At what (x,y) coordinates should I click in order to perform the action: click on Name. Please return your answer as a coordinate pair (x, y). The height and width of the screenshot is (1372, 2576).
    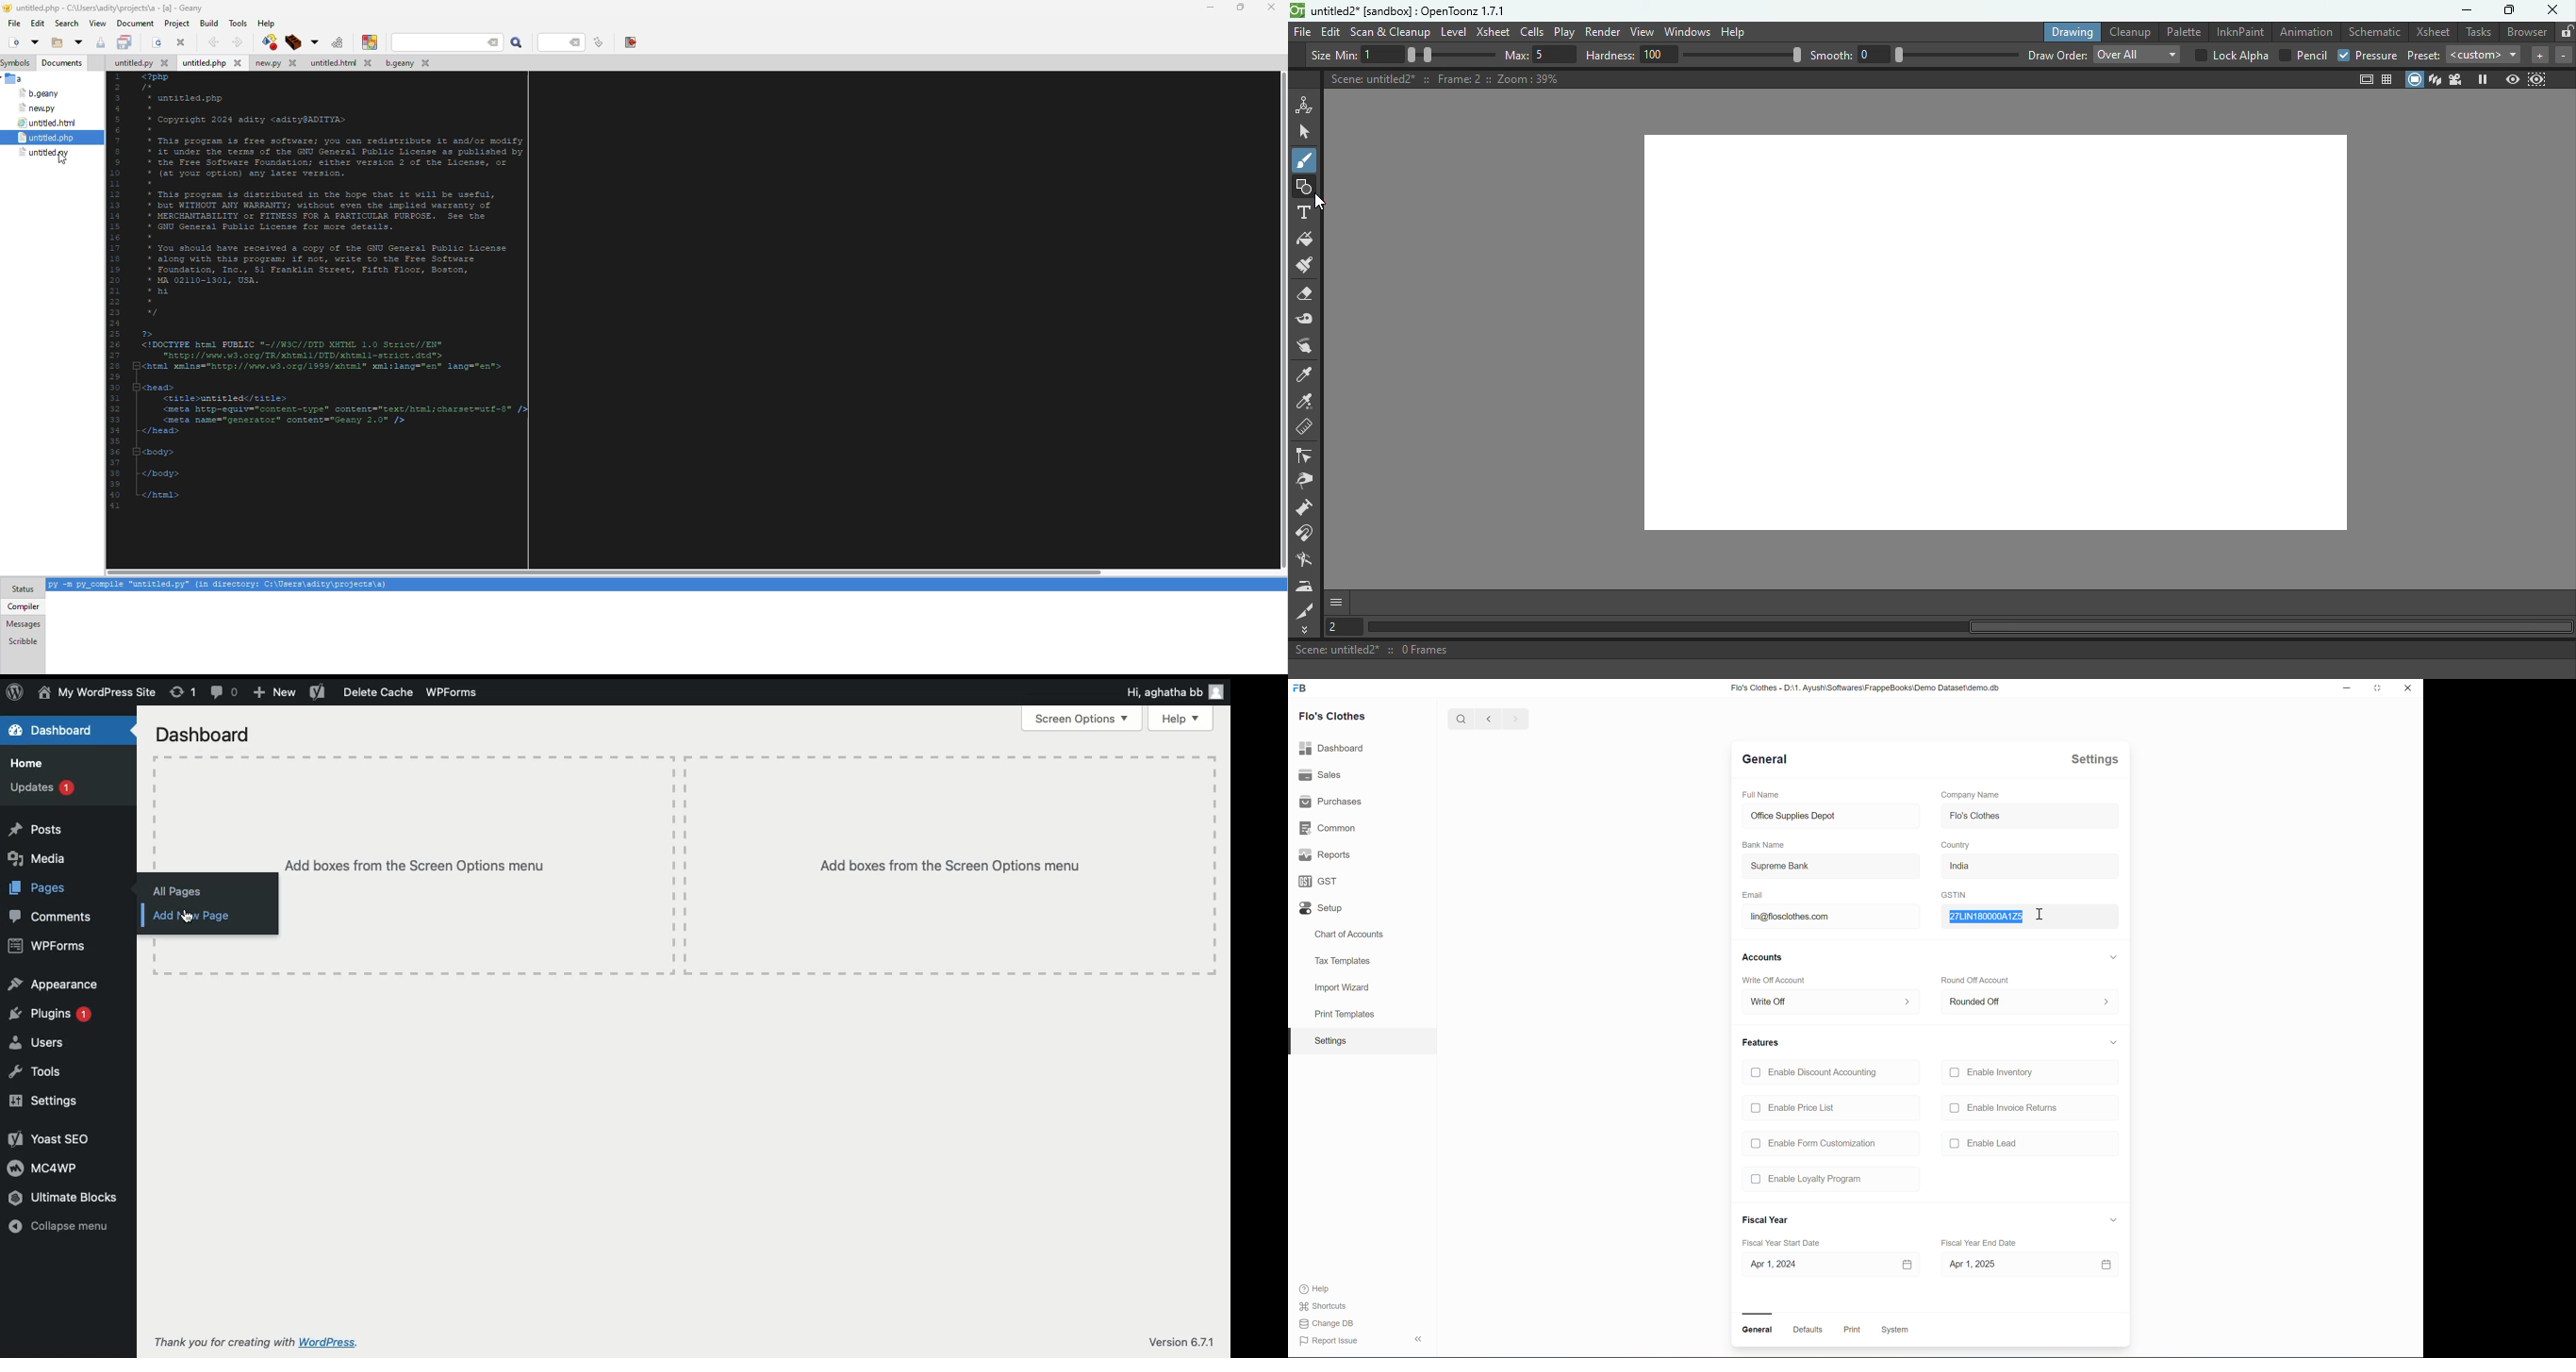
    Looking at the image, I should click on (97, 694).